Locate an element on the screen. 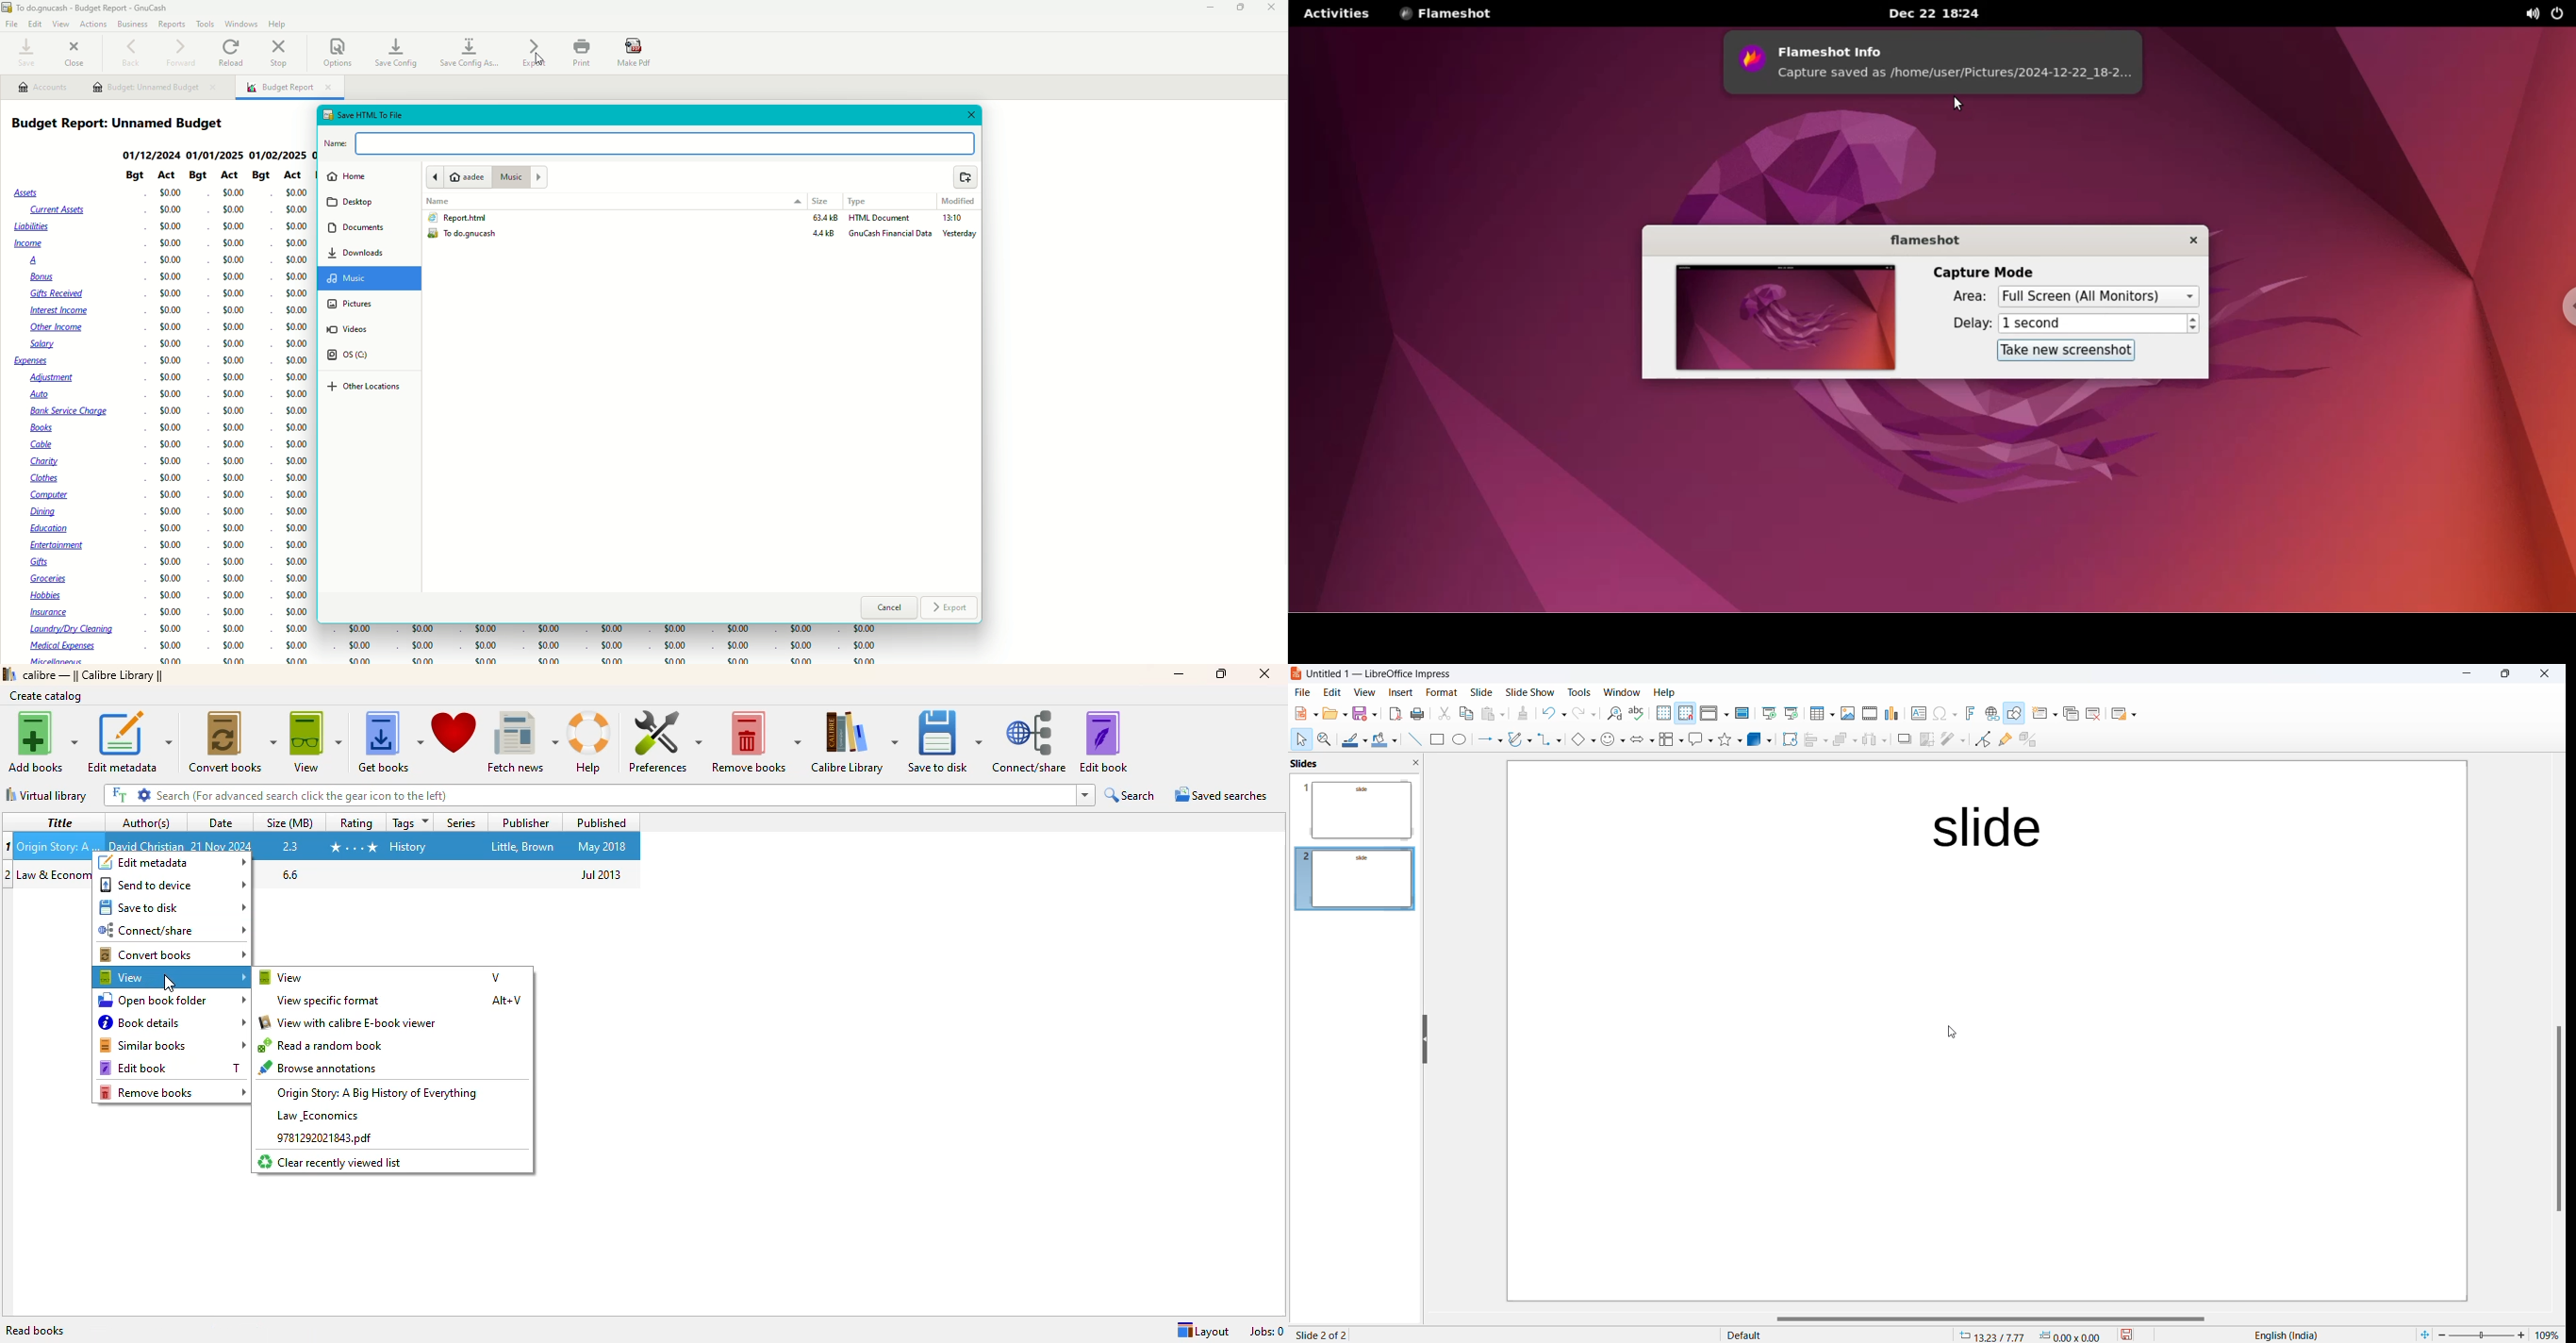 Image resolution: width=2576 pixels, height=1344 pixels. size (MB) is located at coordinates (291, 821).